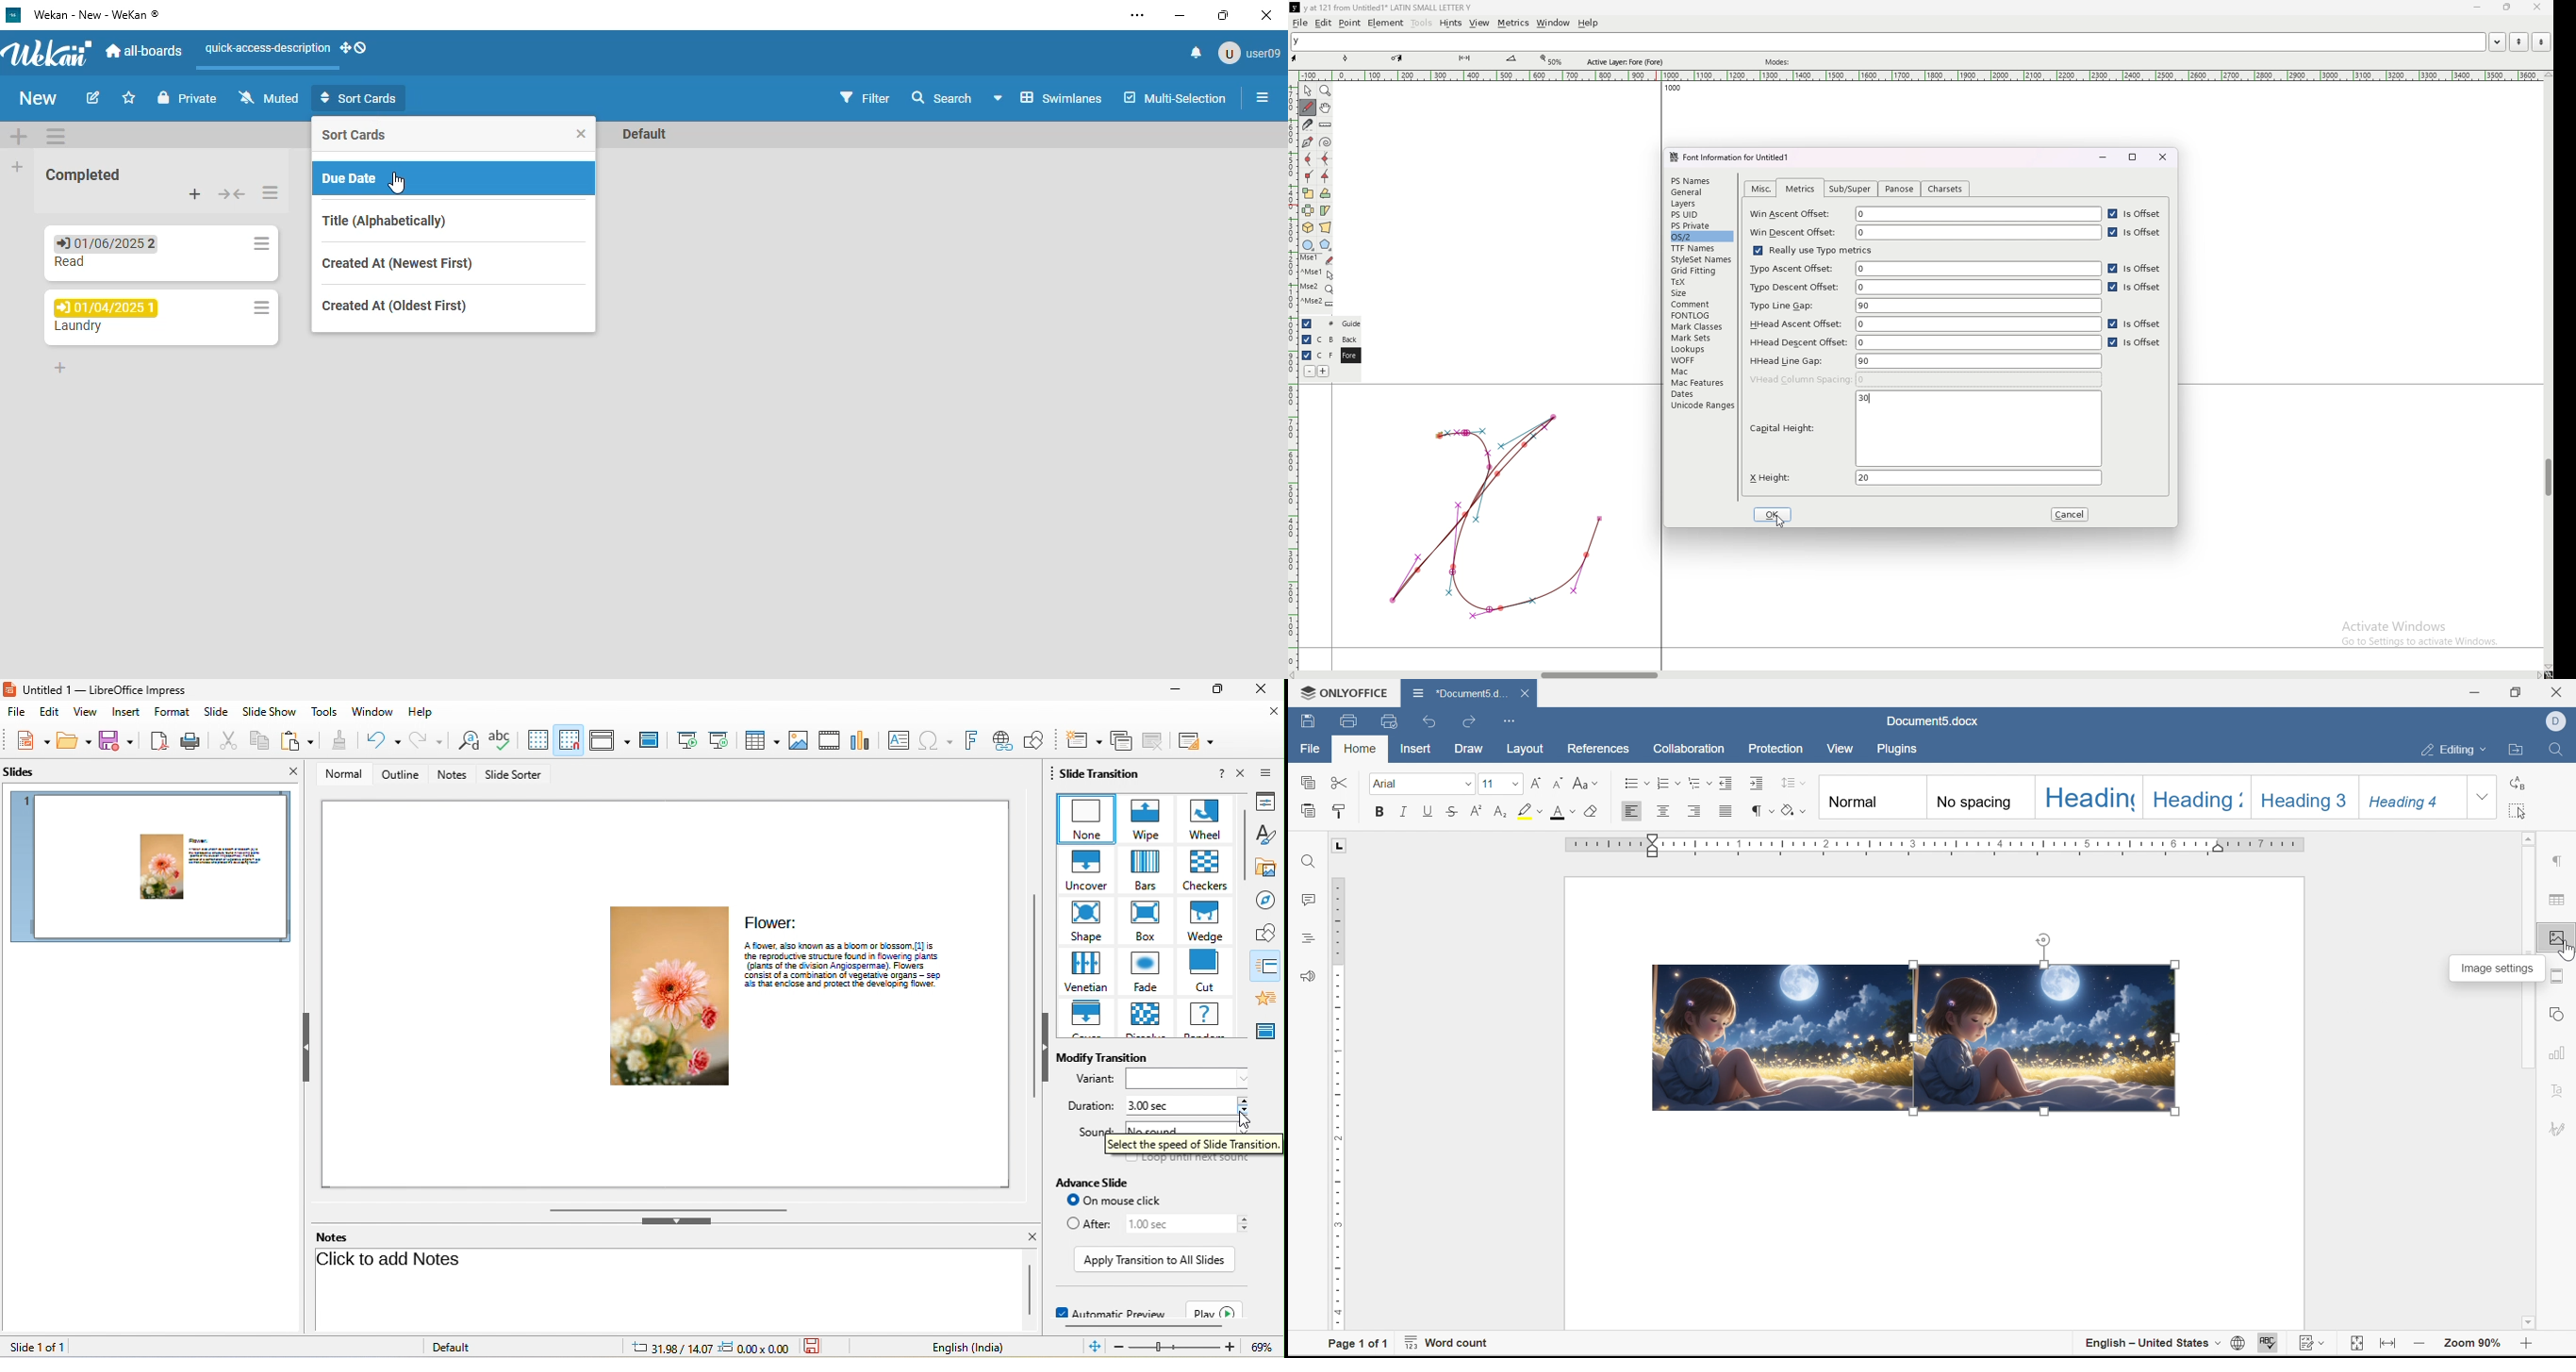 The width and height of the screenshot is (2576, 1372). I want to click on file, so click(17, 712).